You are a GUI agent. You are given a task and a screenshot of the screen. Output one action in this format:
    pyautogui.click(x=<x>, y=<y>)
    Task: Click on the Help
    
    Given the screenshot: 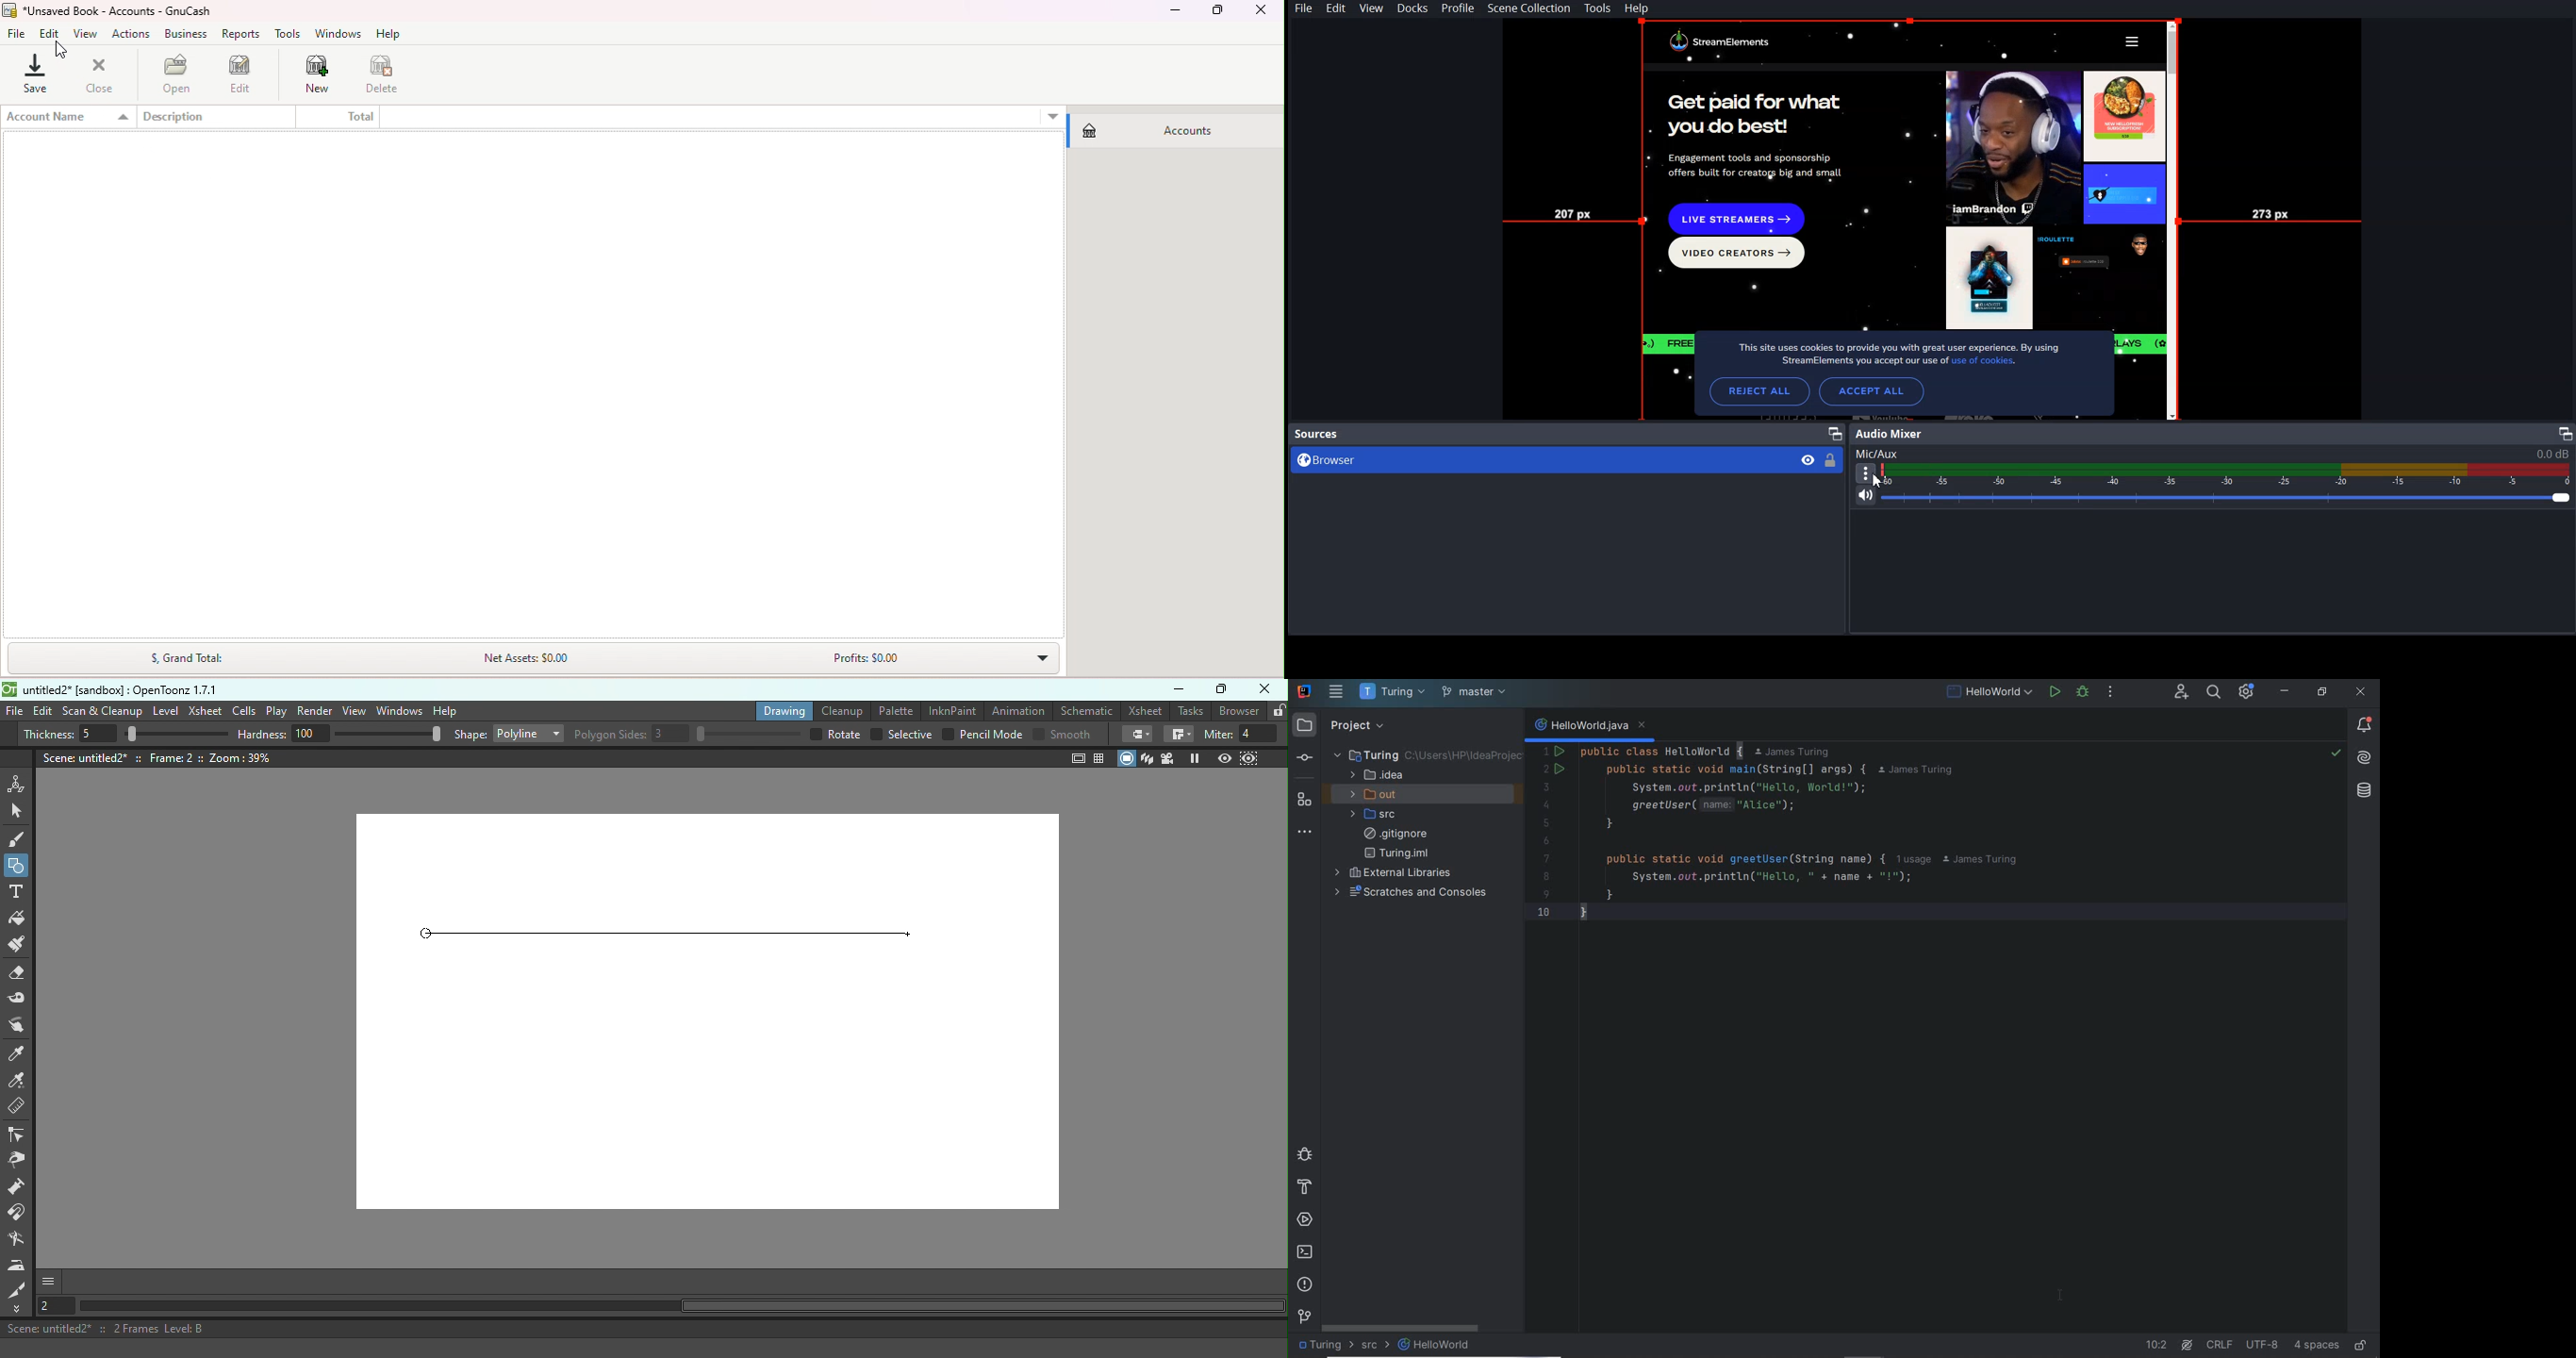 What is the action you would take?
    pyautogui.click(x=1638, y=9)
    